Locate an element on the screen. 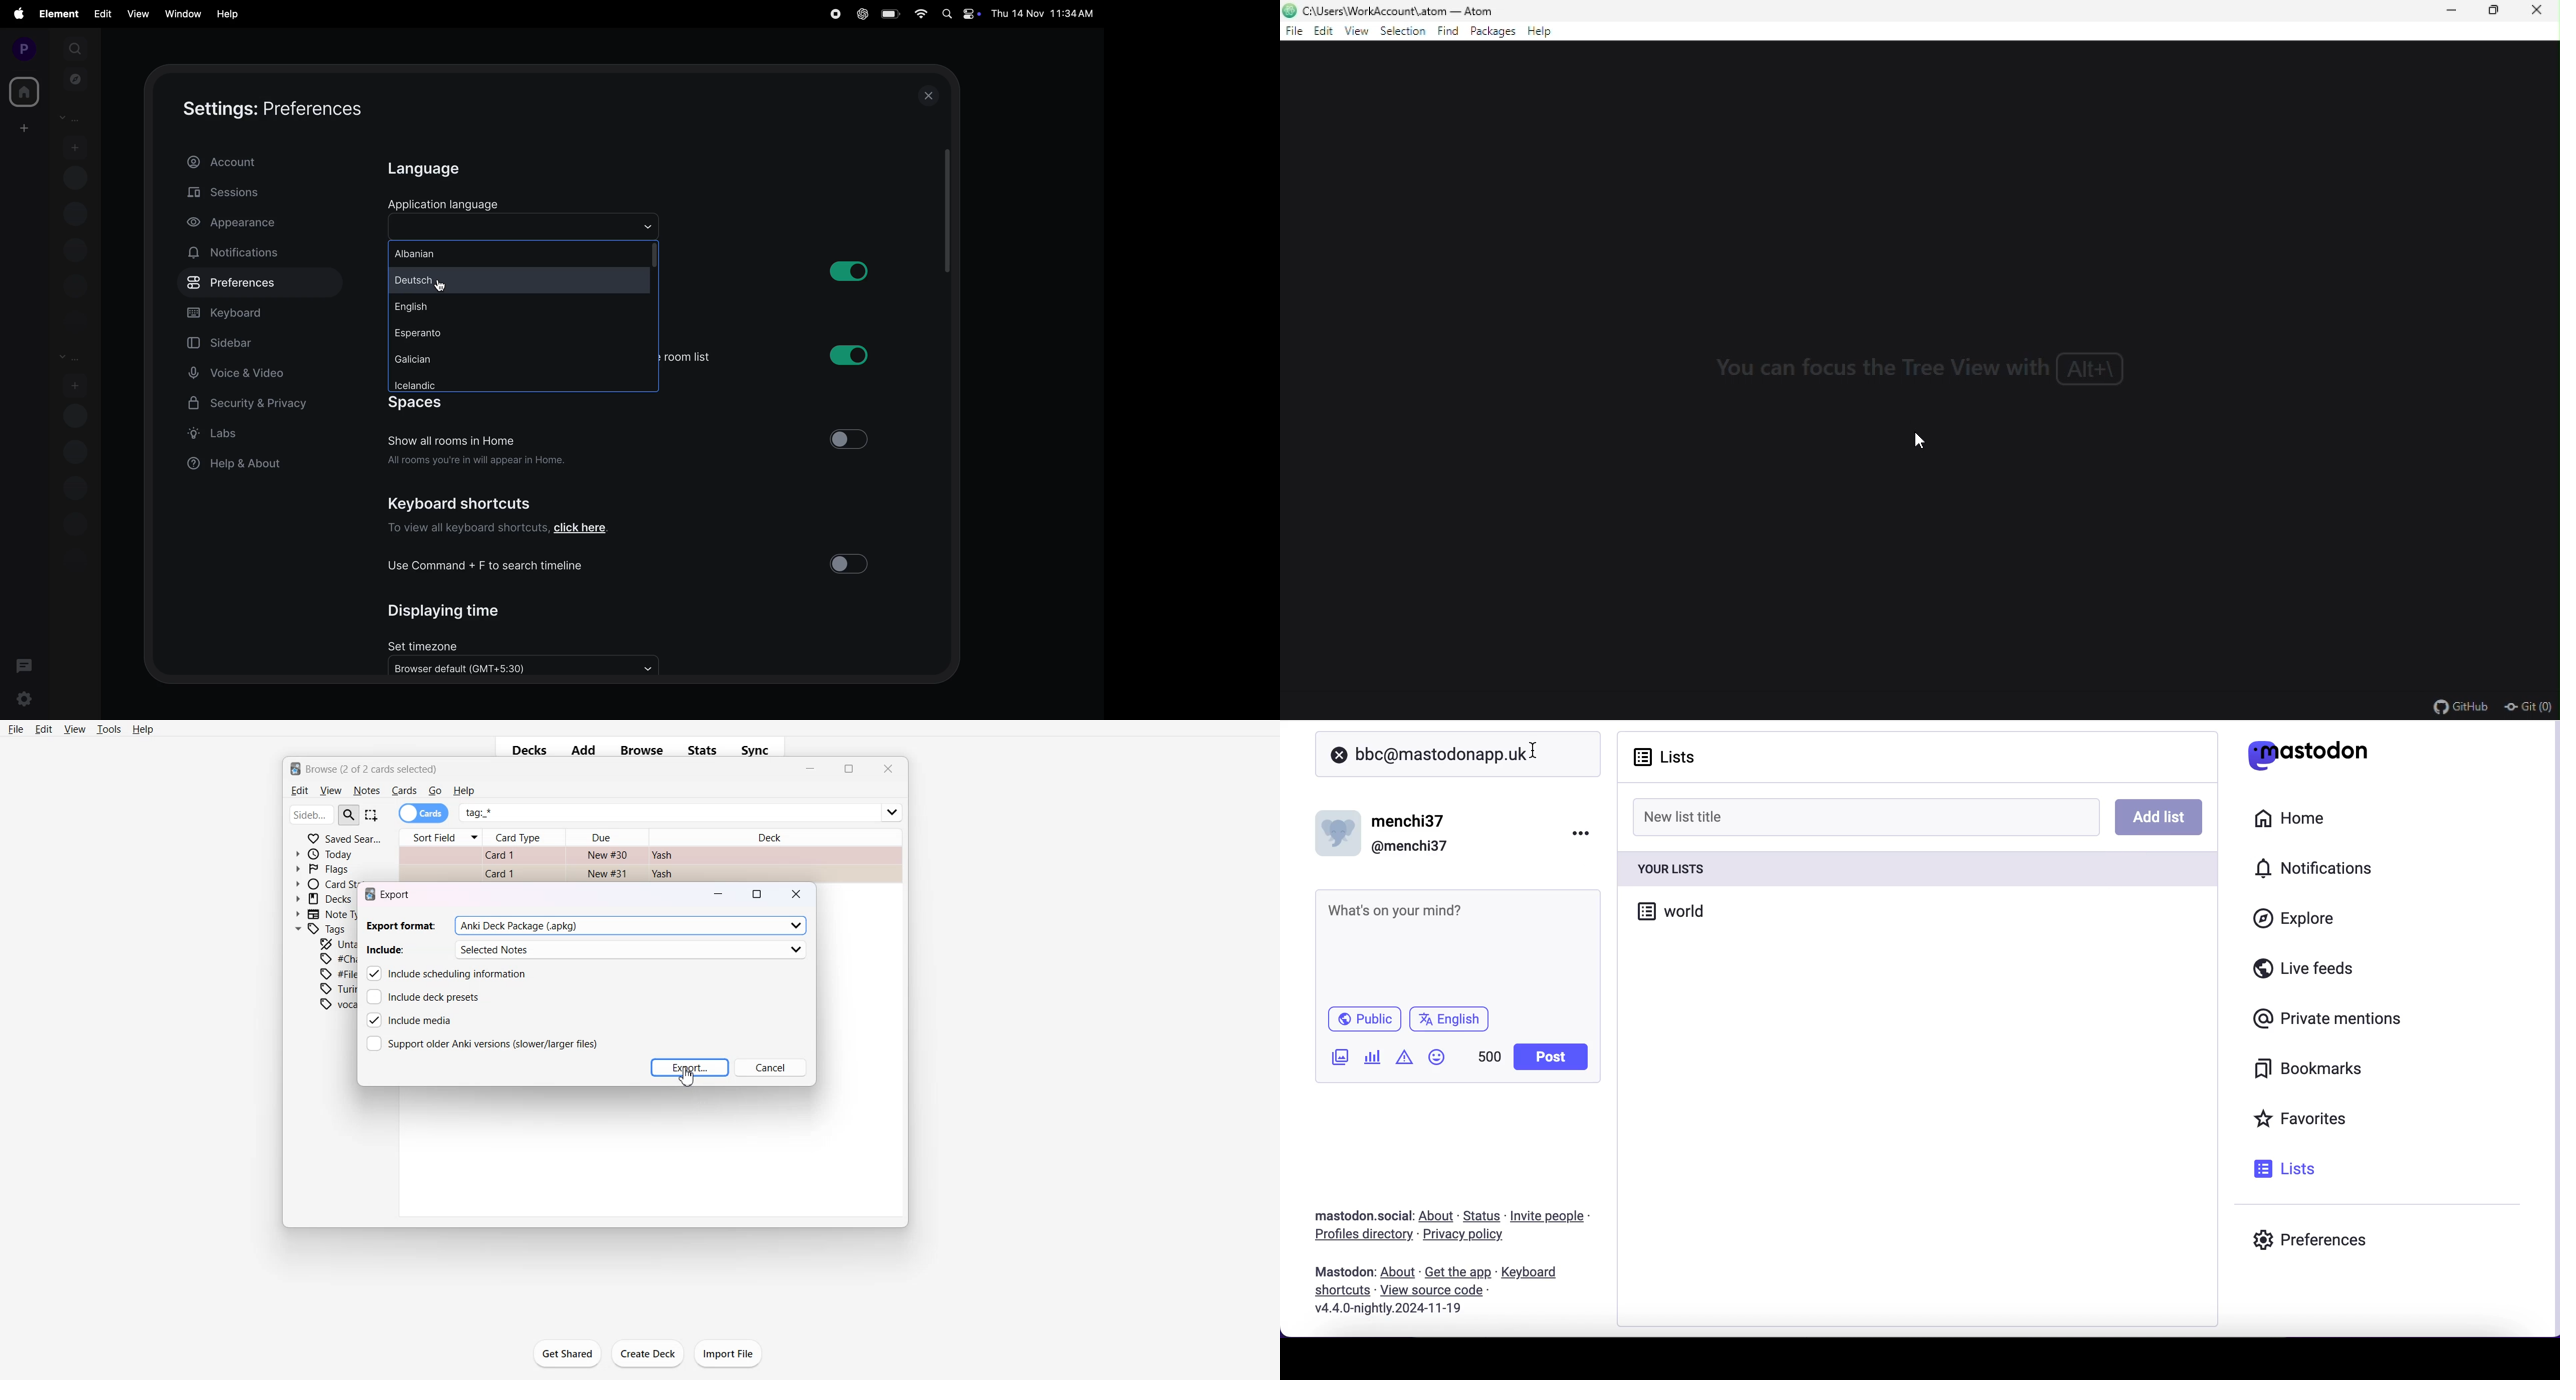 The height and width of the screenshot is (1400, 2576). user search is located at coordinates (1439, 753).